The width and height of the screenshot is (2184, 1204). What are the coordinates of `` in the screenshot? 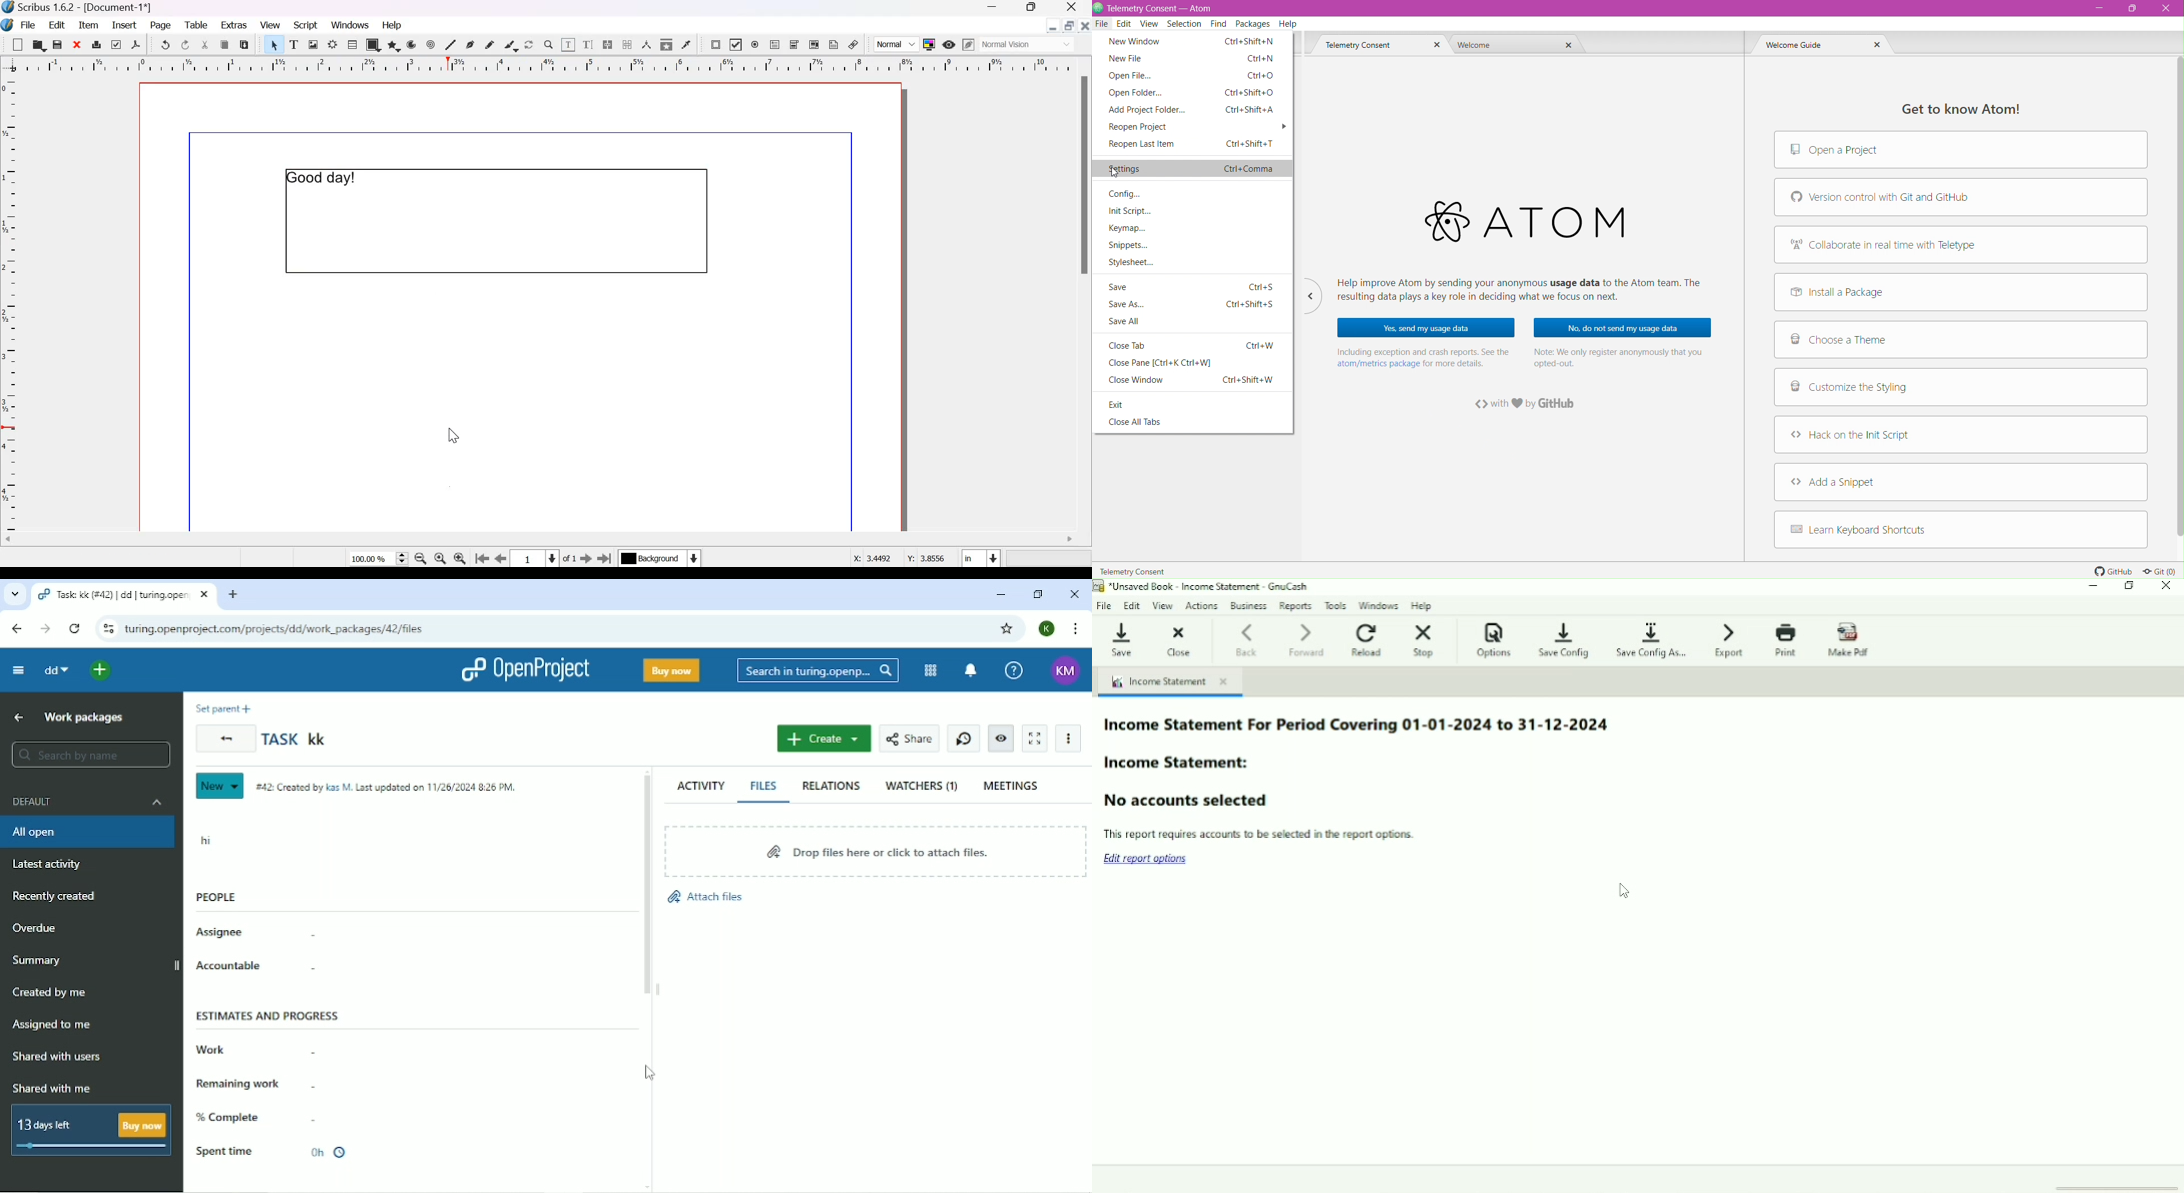 It's located at (196, 25).